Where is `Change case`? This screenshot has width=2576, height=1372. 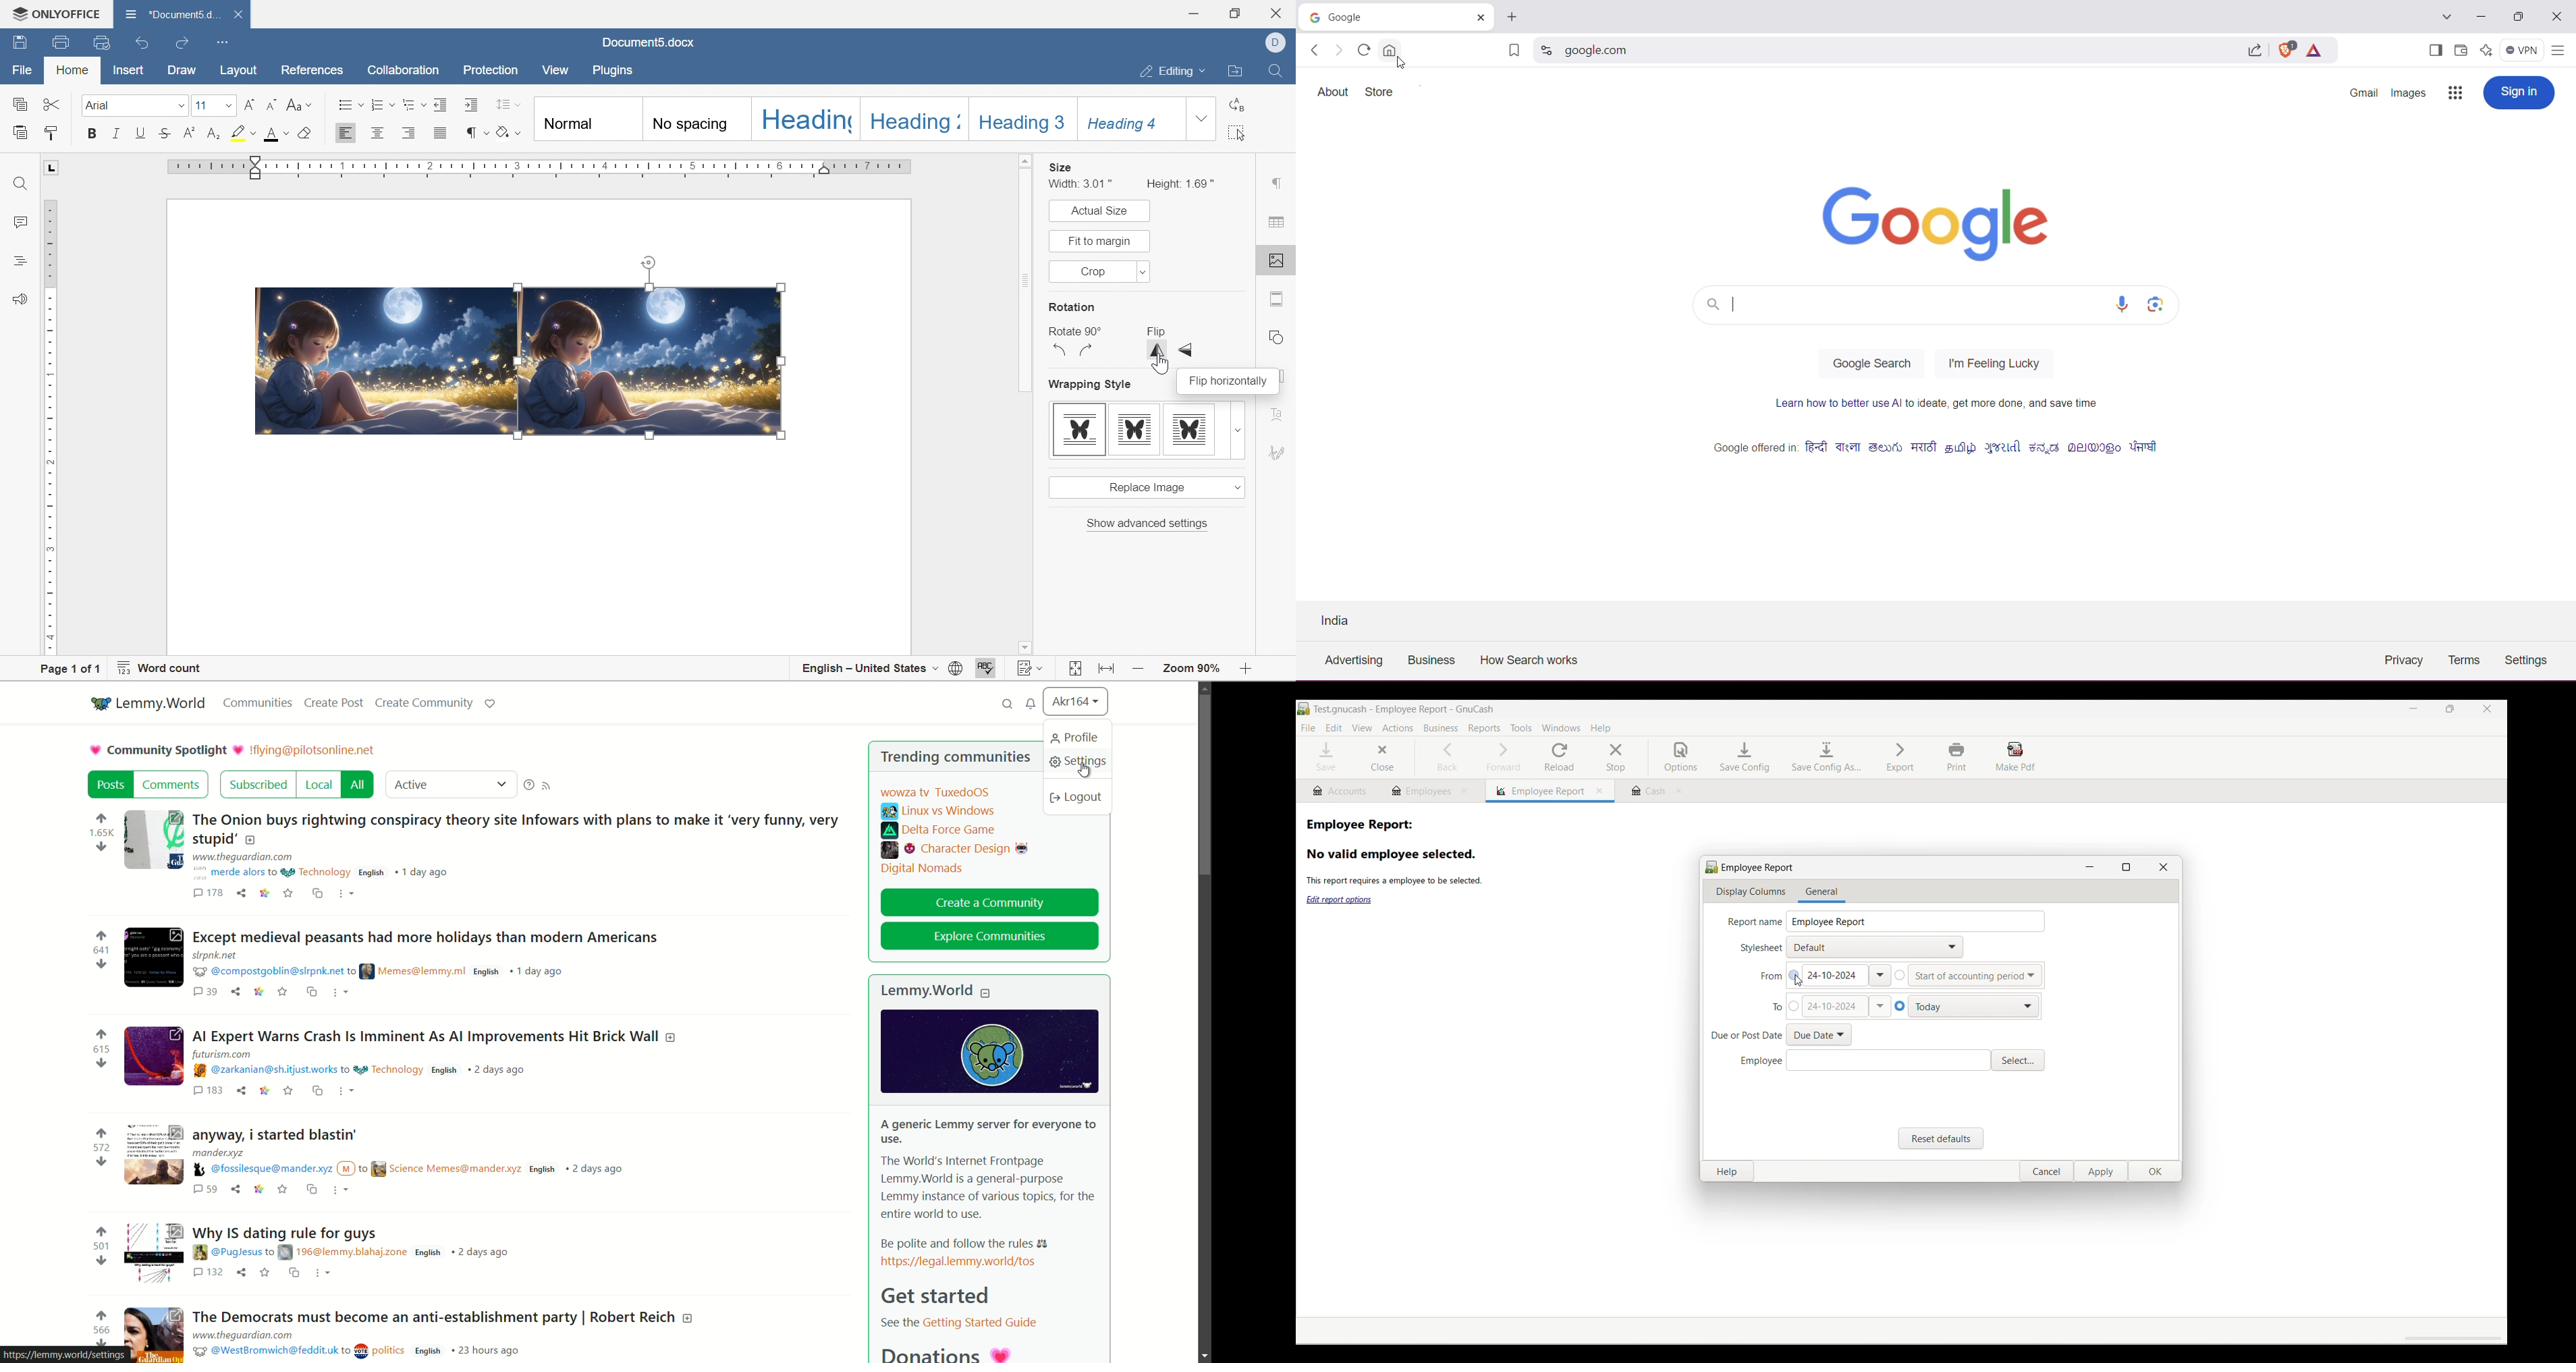
Change case is located at coordinates (300, 106).